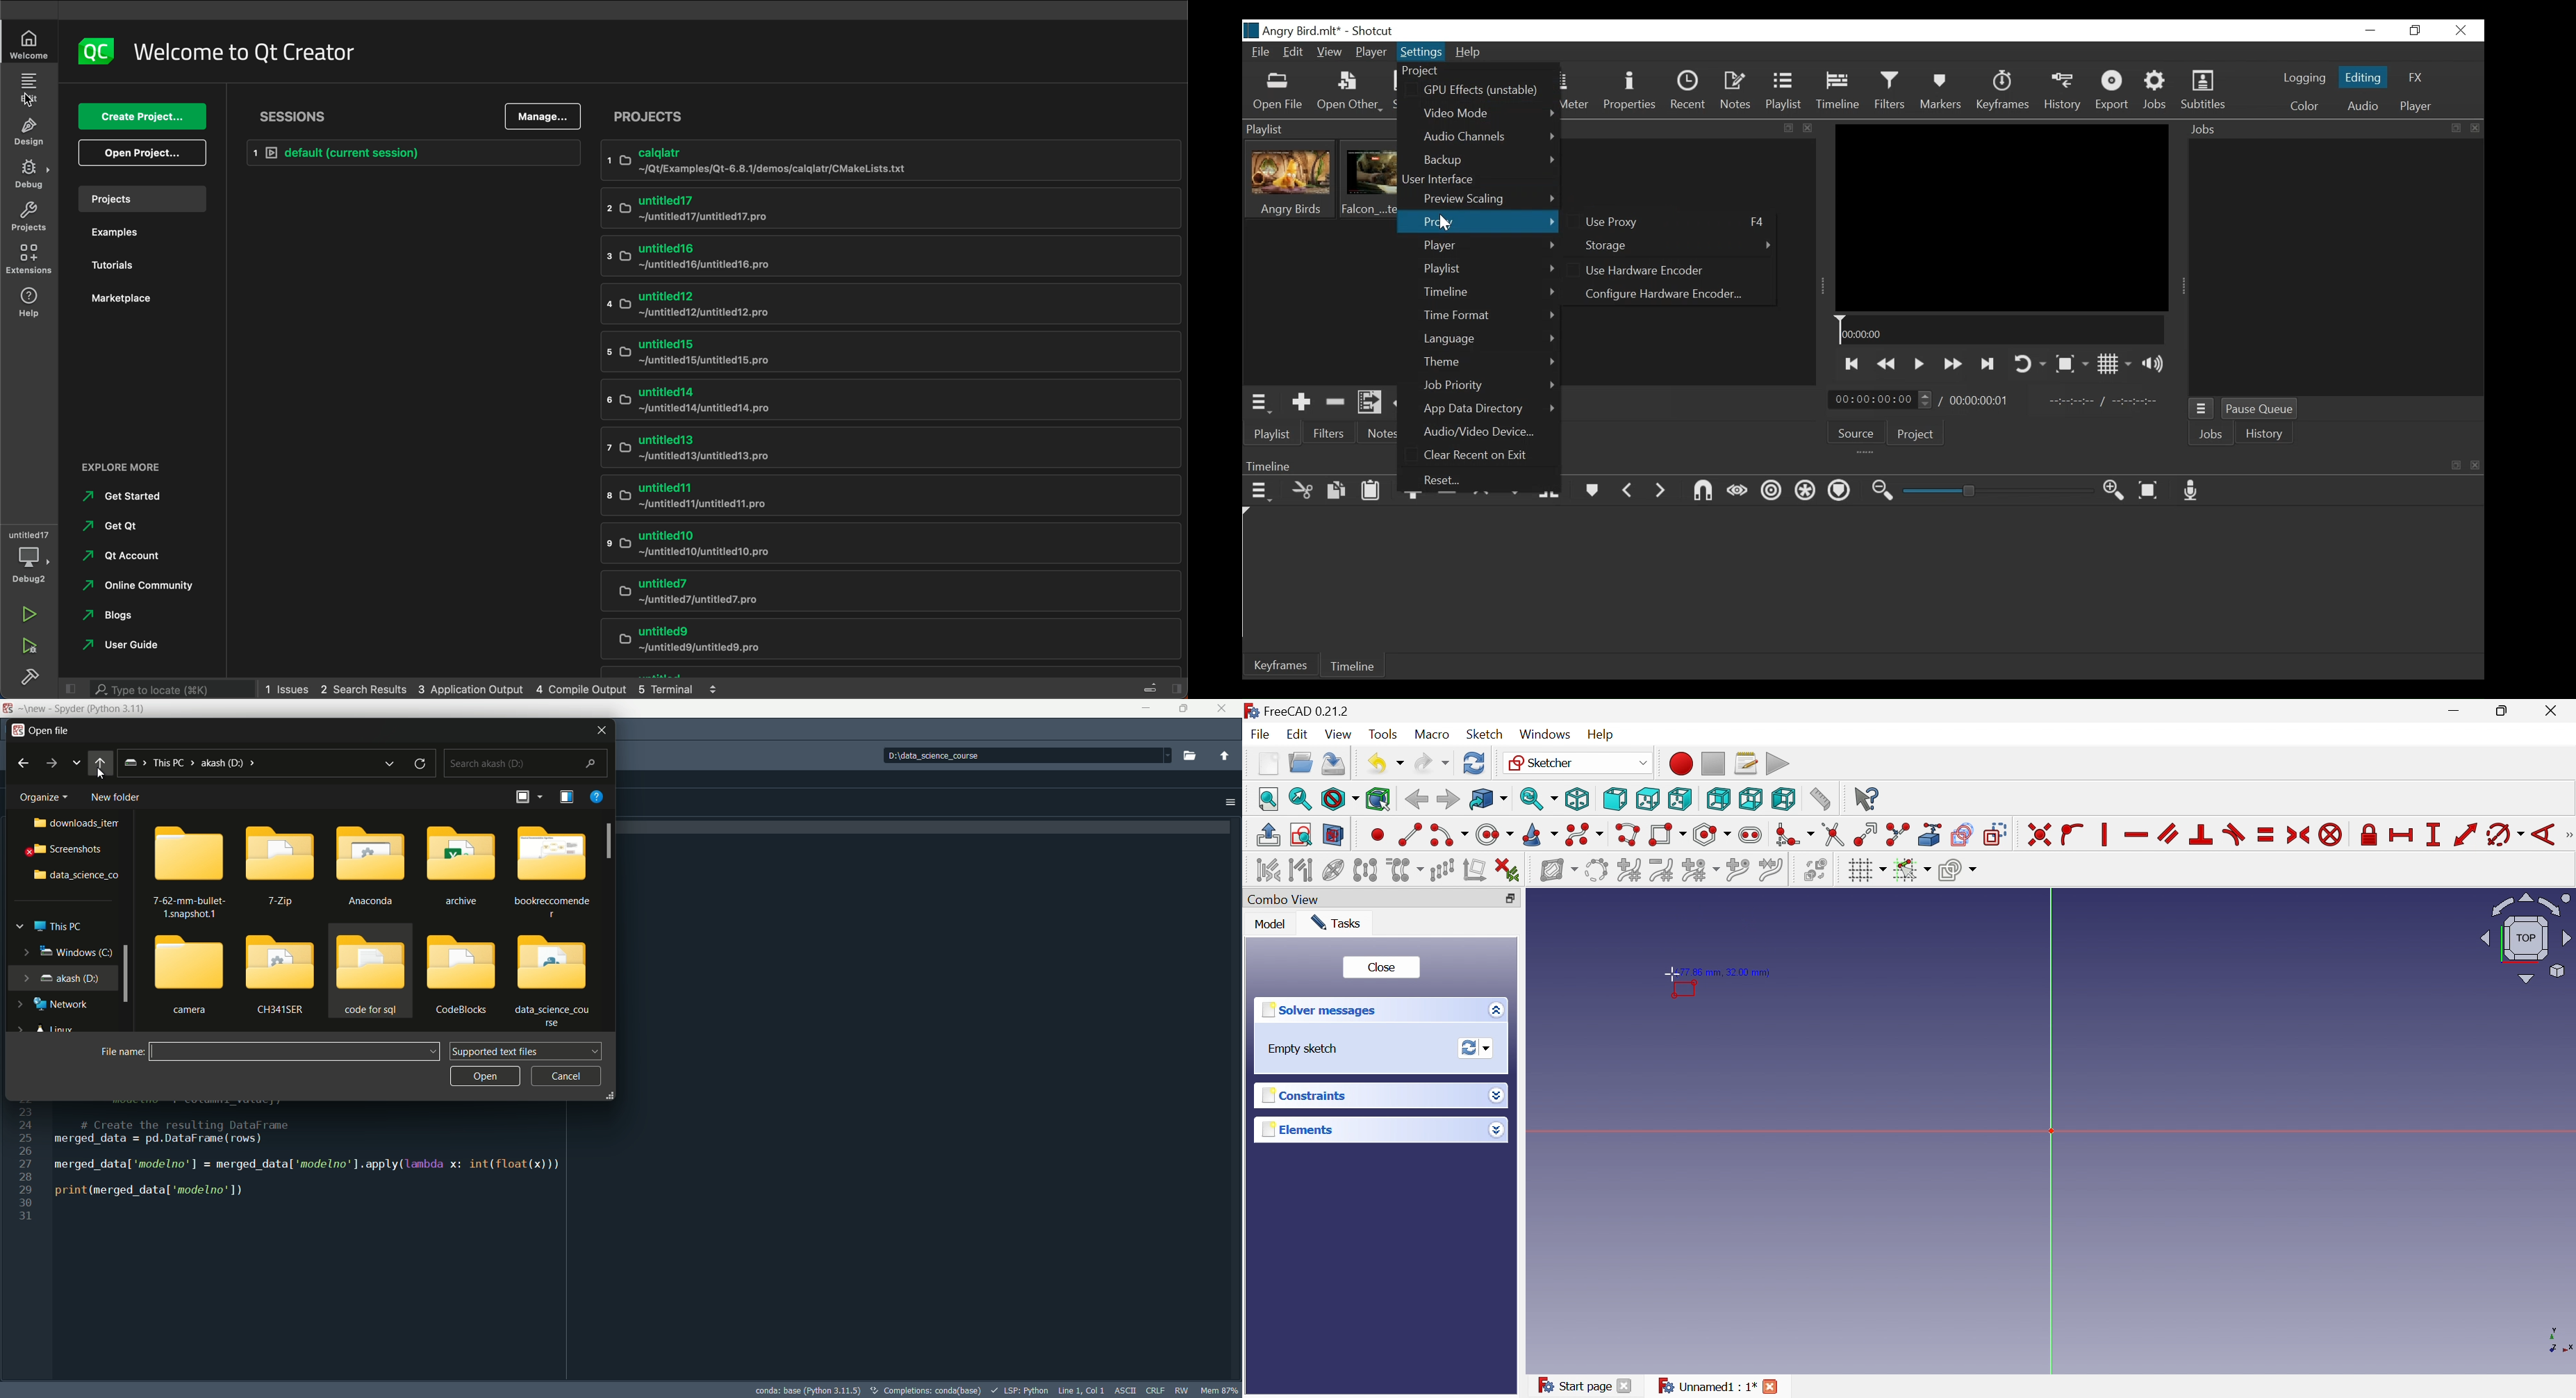  Describe the element at coordinates (285, 869) in the screenshot. I see `7-Zip` at that location.